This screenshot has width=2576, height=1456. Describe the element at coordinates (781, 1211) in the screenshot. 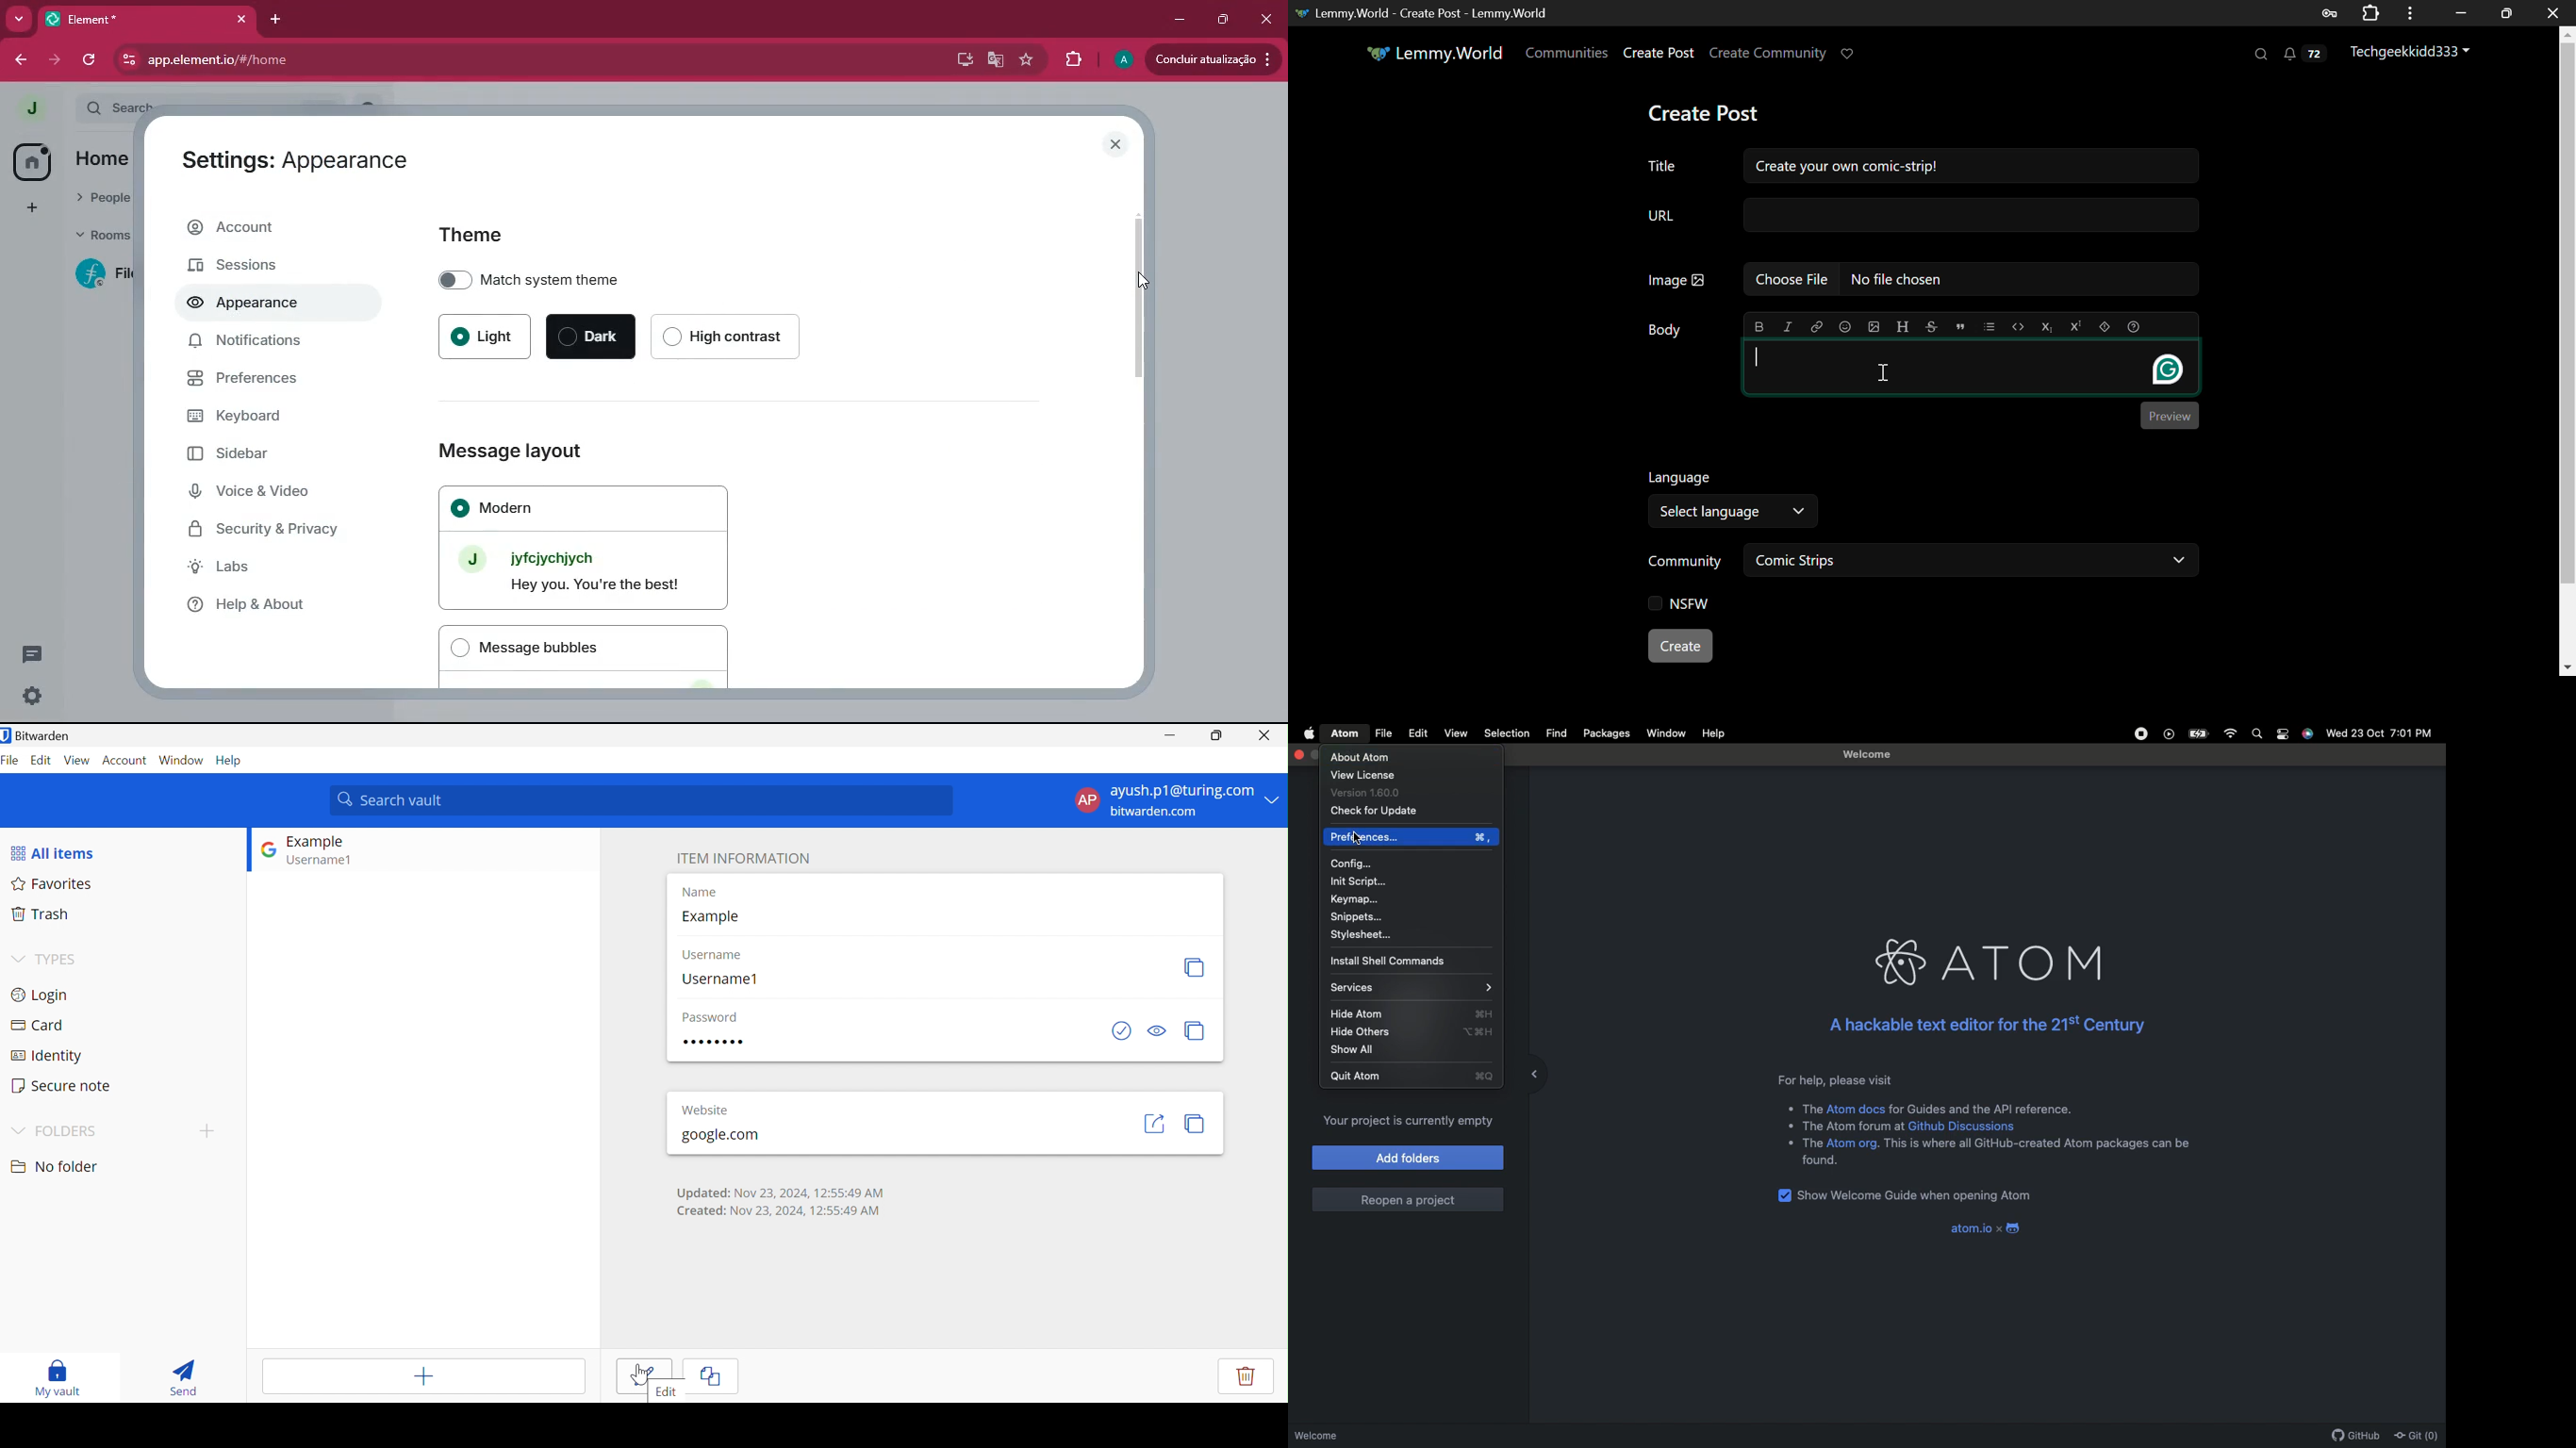

I see `Created: Nov 23, 2024, 12:55:49 AM` at that location.